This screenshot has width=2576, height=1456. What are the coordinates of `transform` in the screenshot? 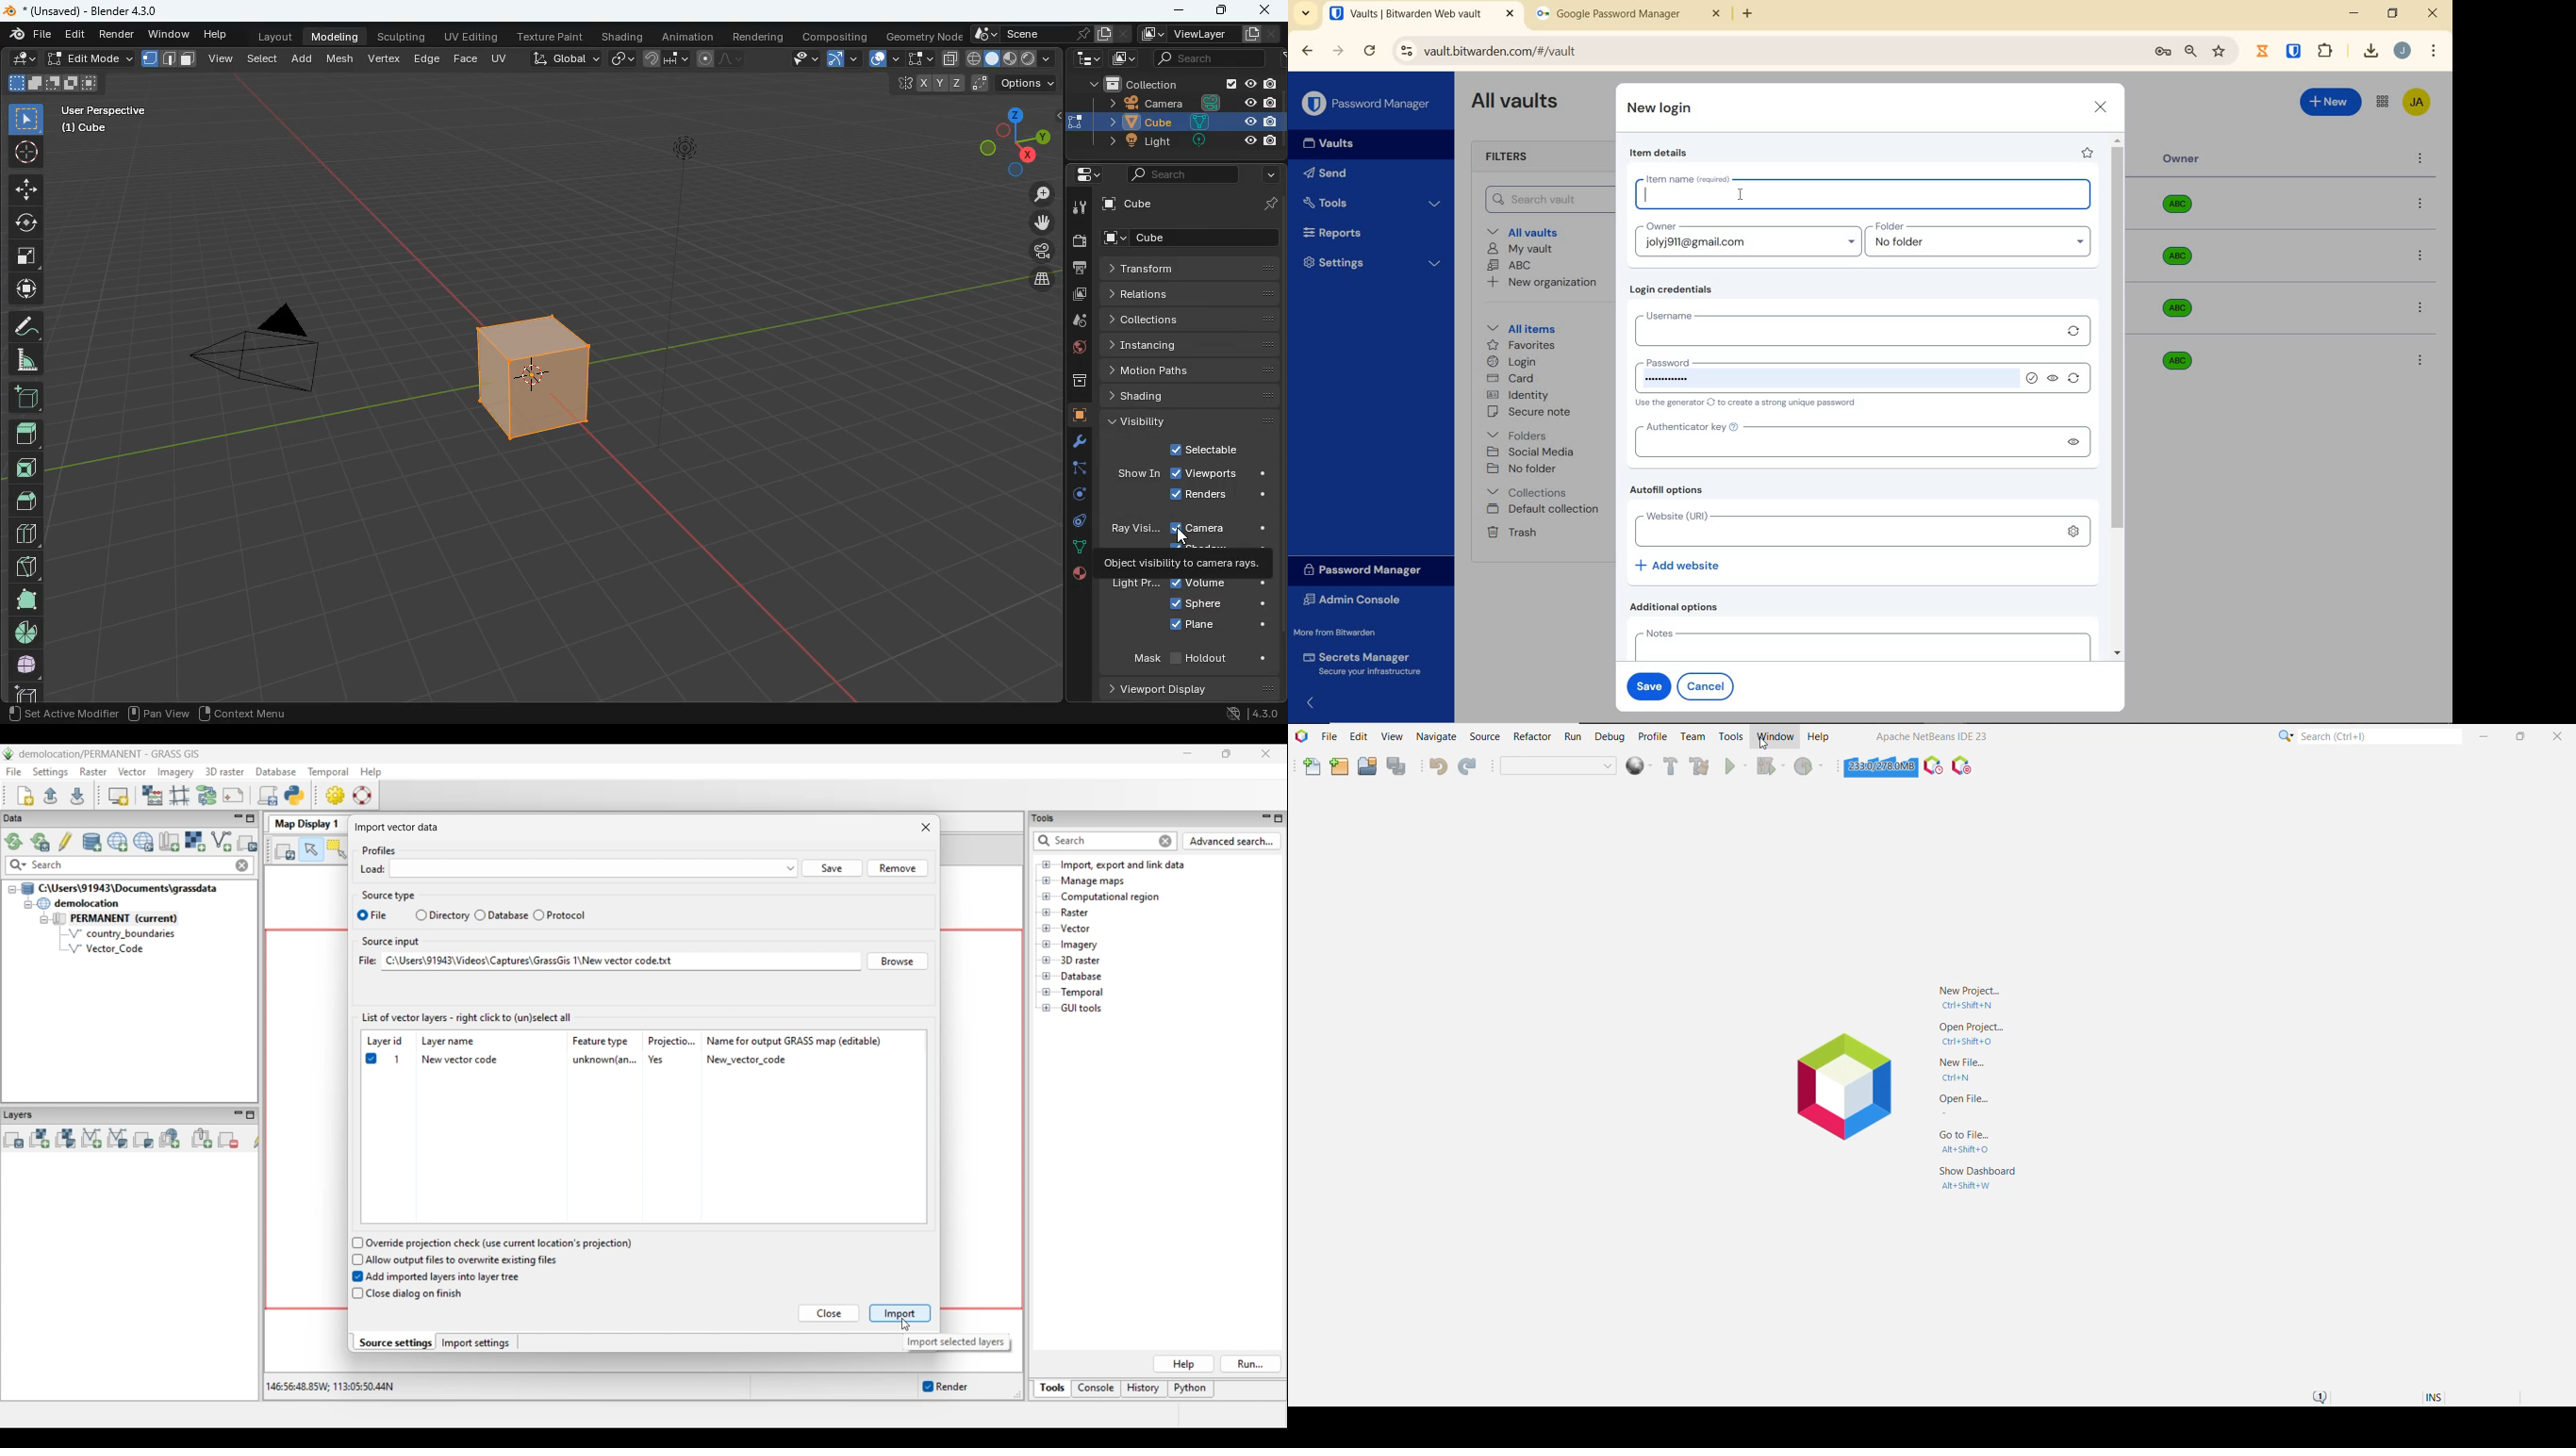 It's located at (1194, 268).